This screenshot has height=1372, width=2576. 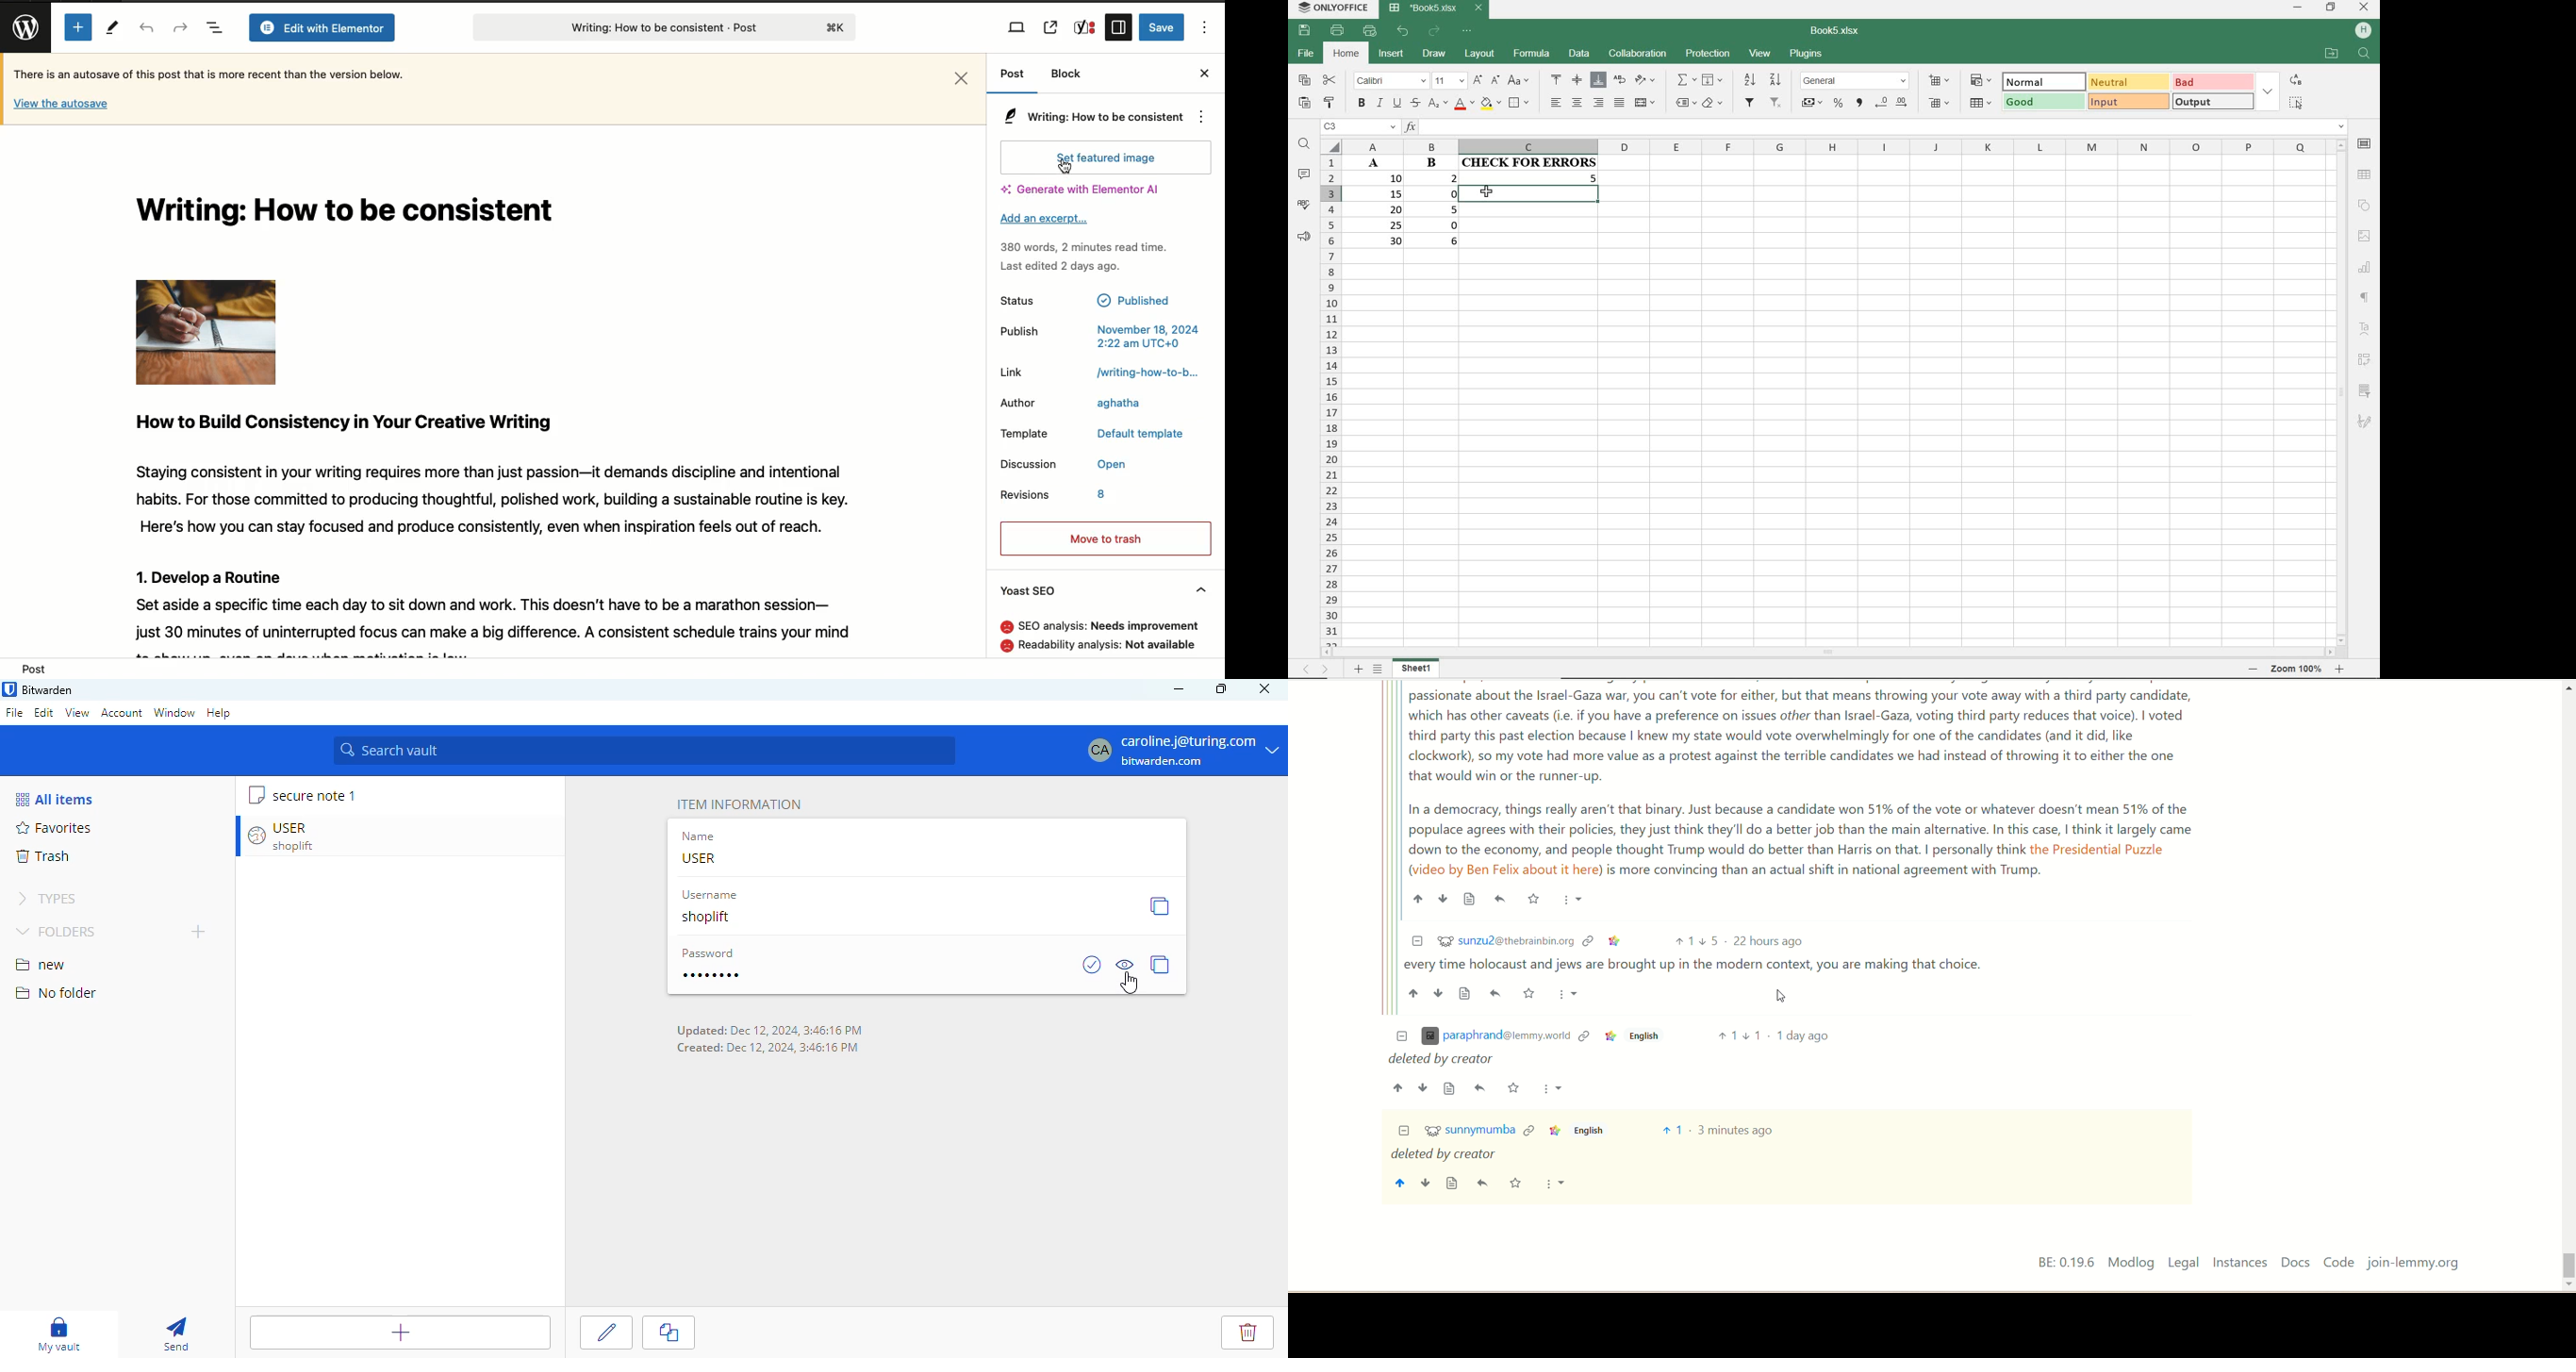 I want to click on ALIGN TOP, so click(x=1557, y=79).